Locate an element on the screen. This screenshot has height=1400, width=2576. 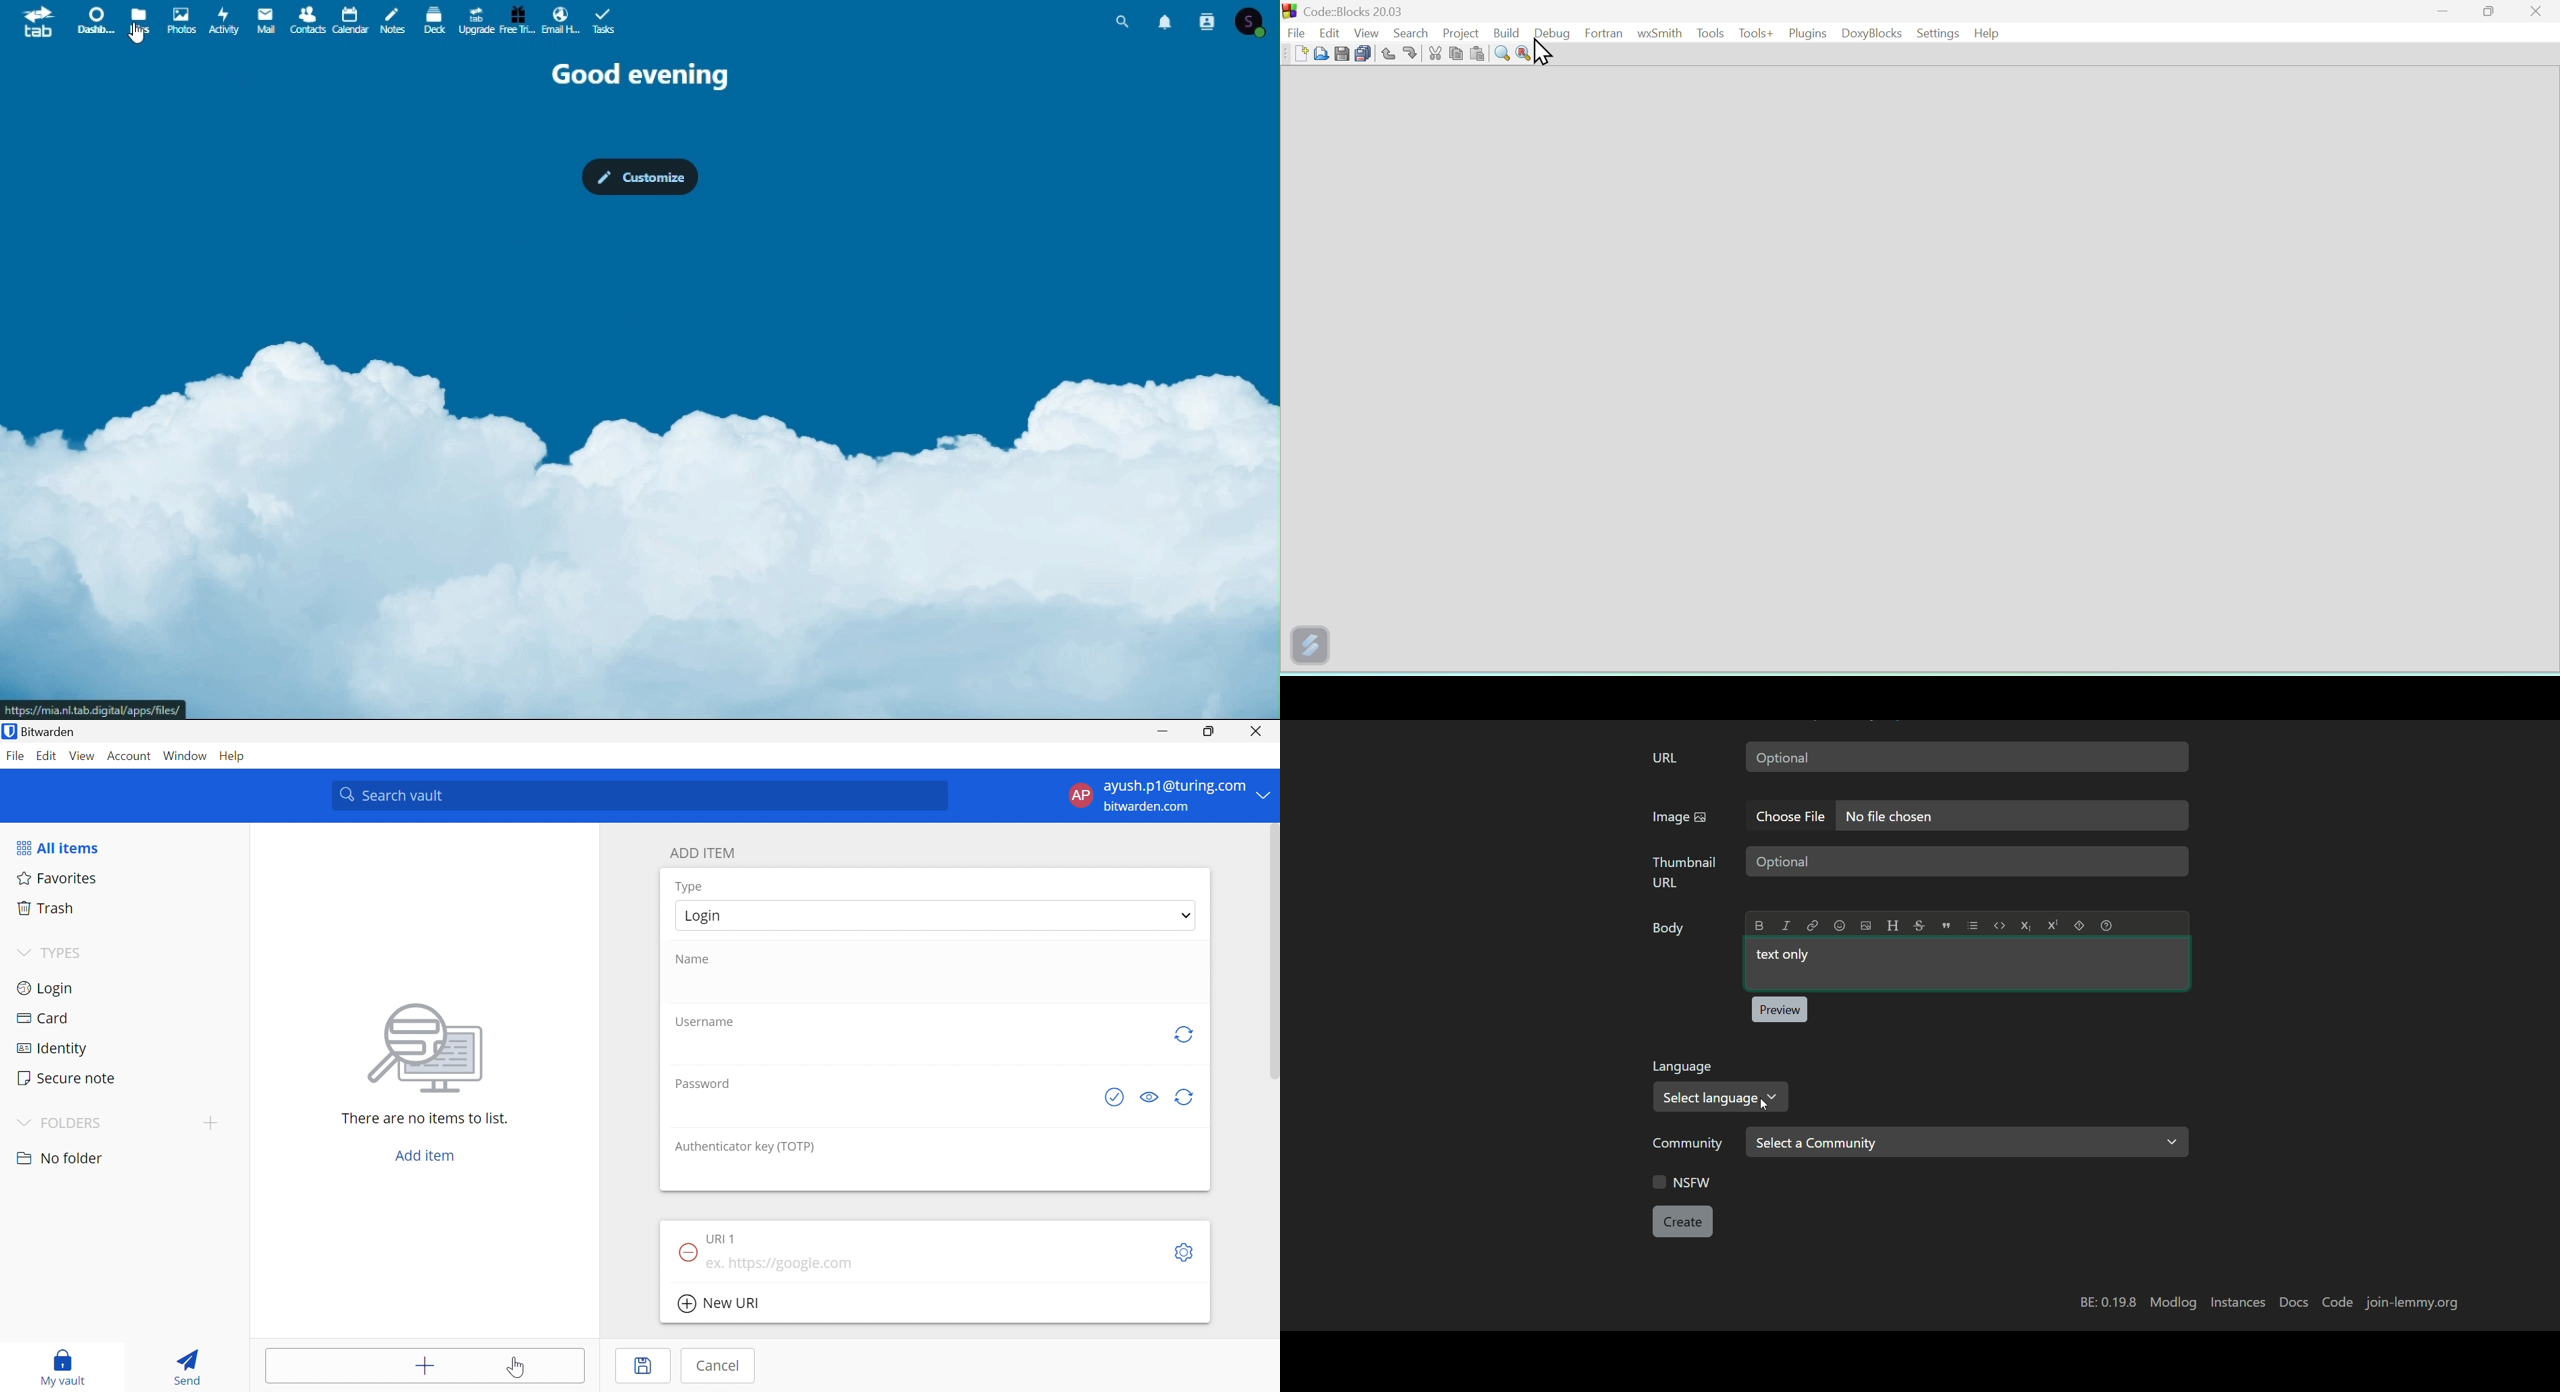
TYPES is located at coordinates (65, 952).